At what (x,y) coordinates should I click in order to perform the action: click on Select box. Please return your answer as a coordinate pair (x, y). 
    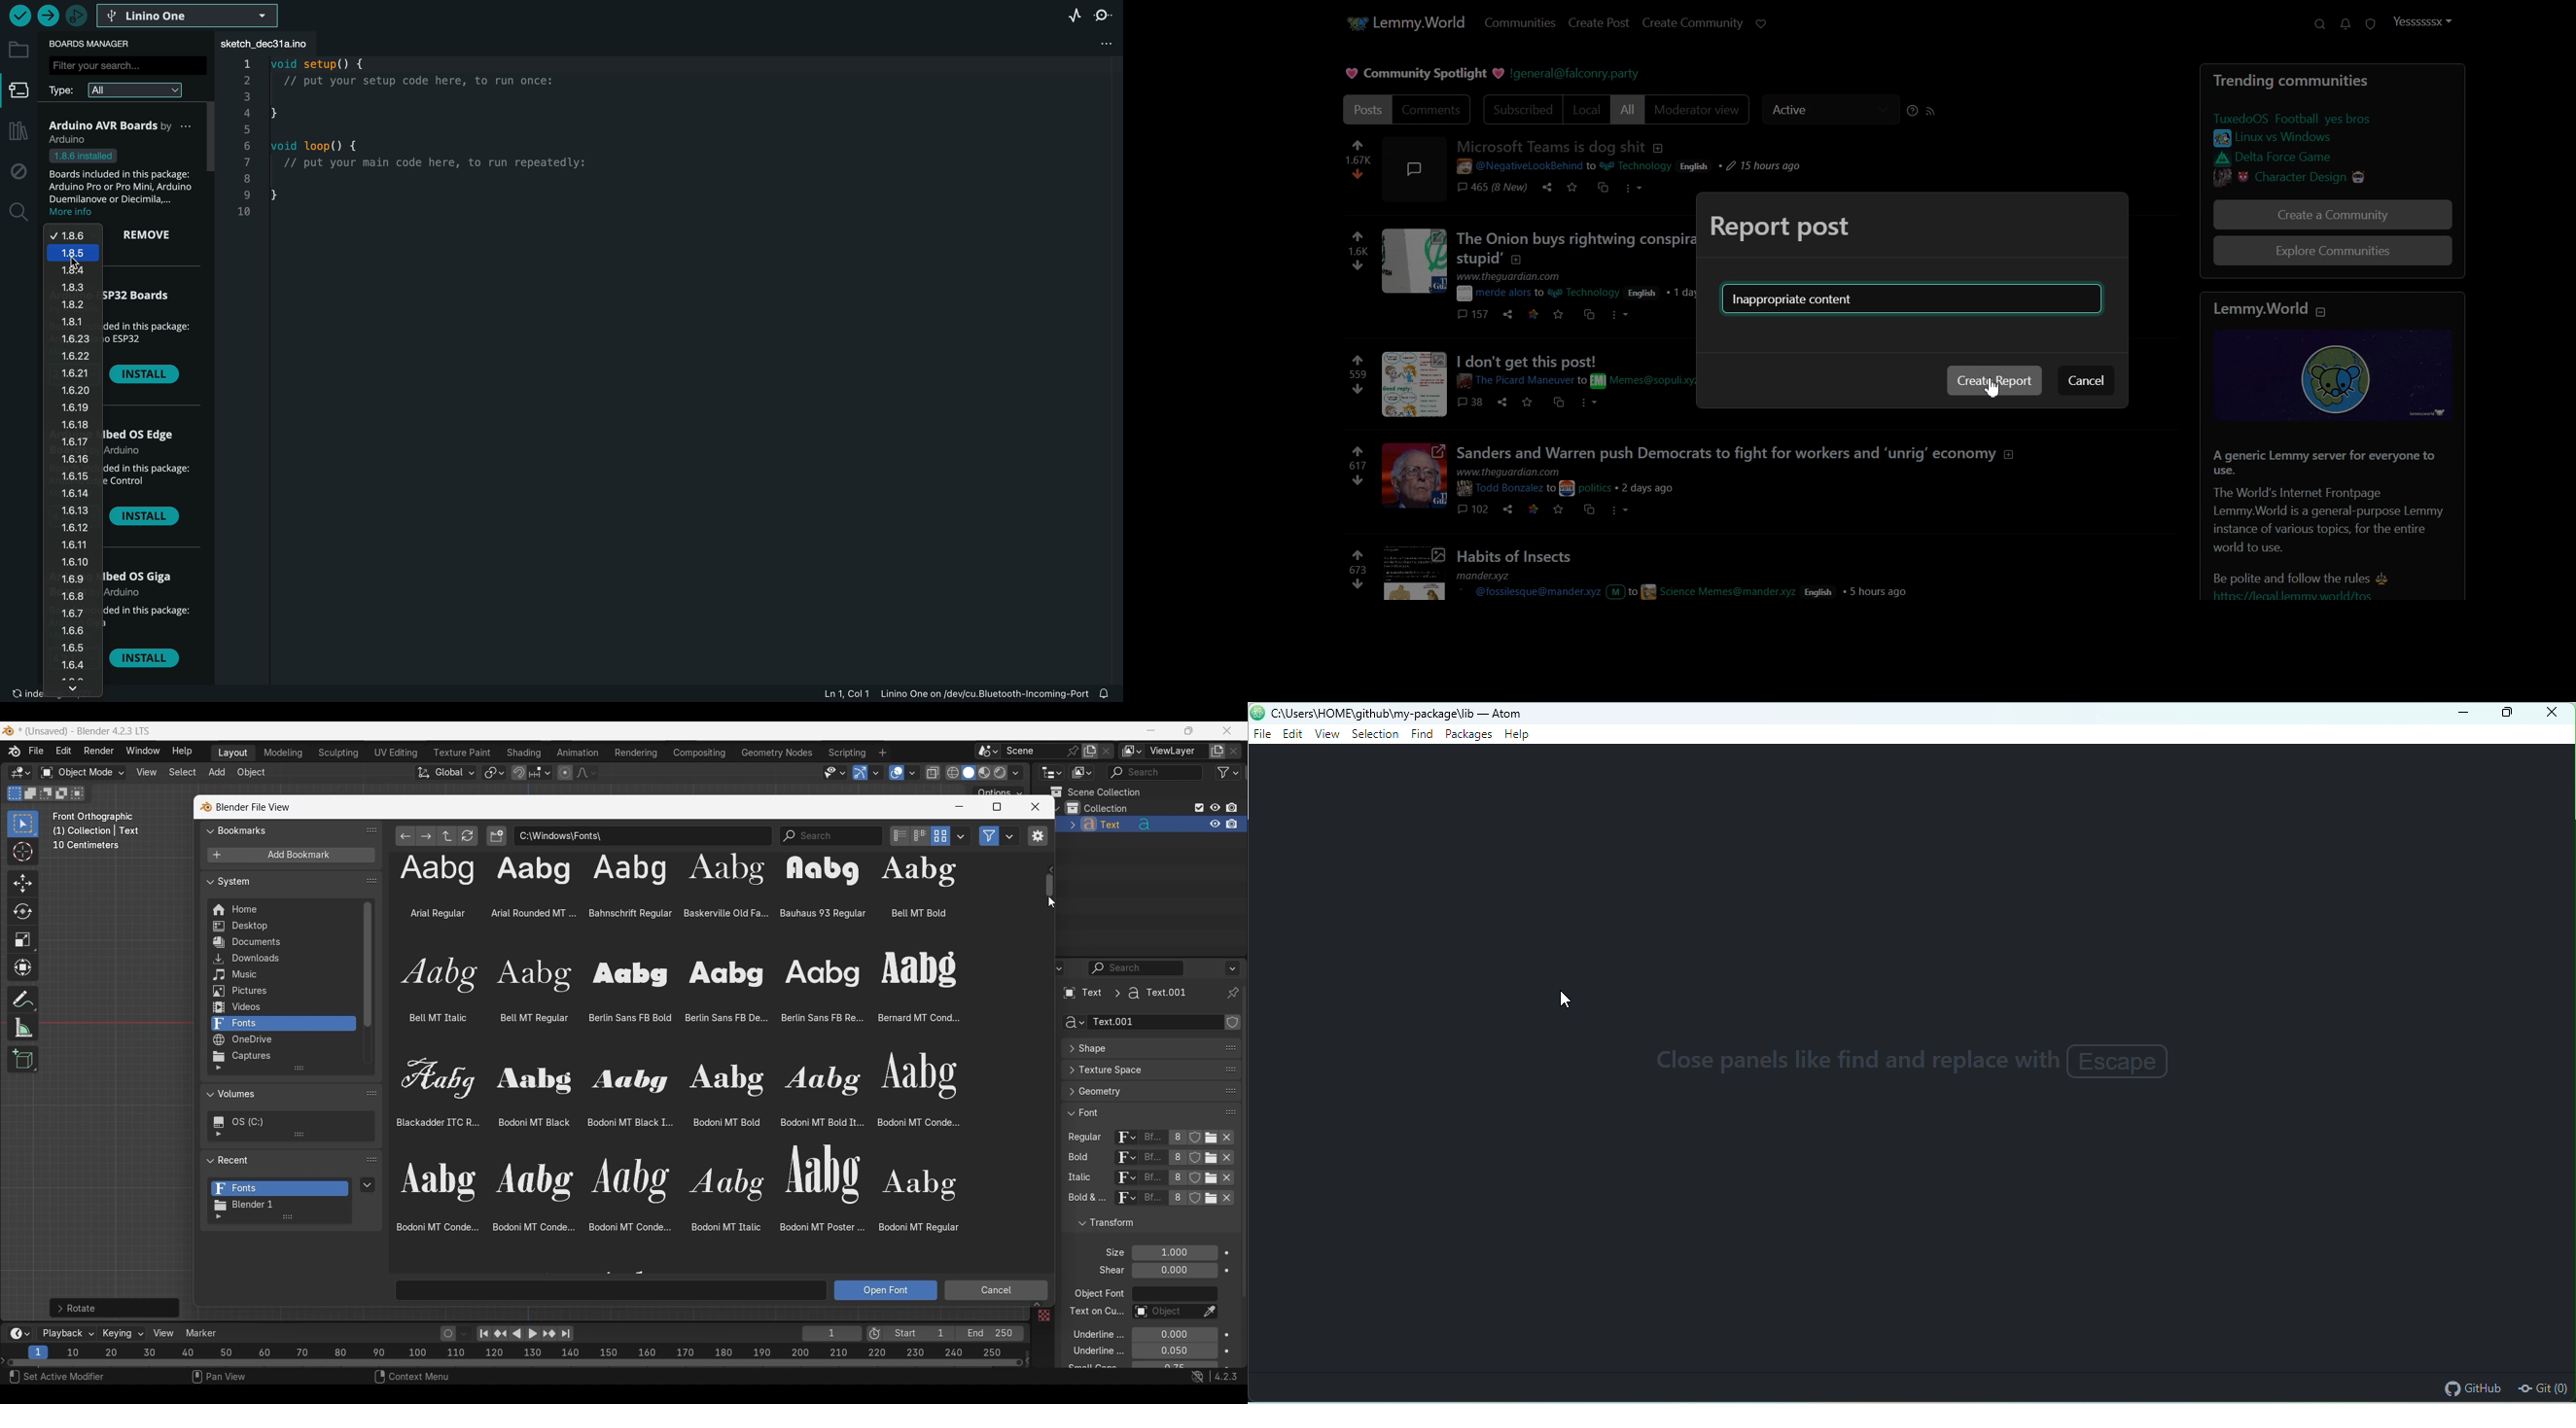
    Looking at the image, I should click on (23, 824).